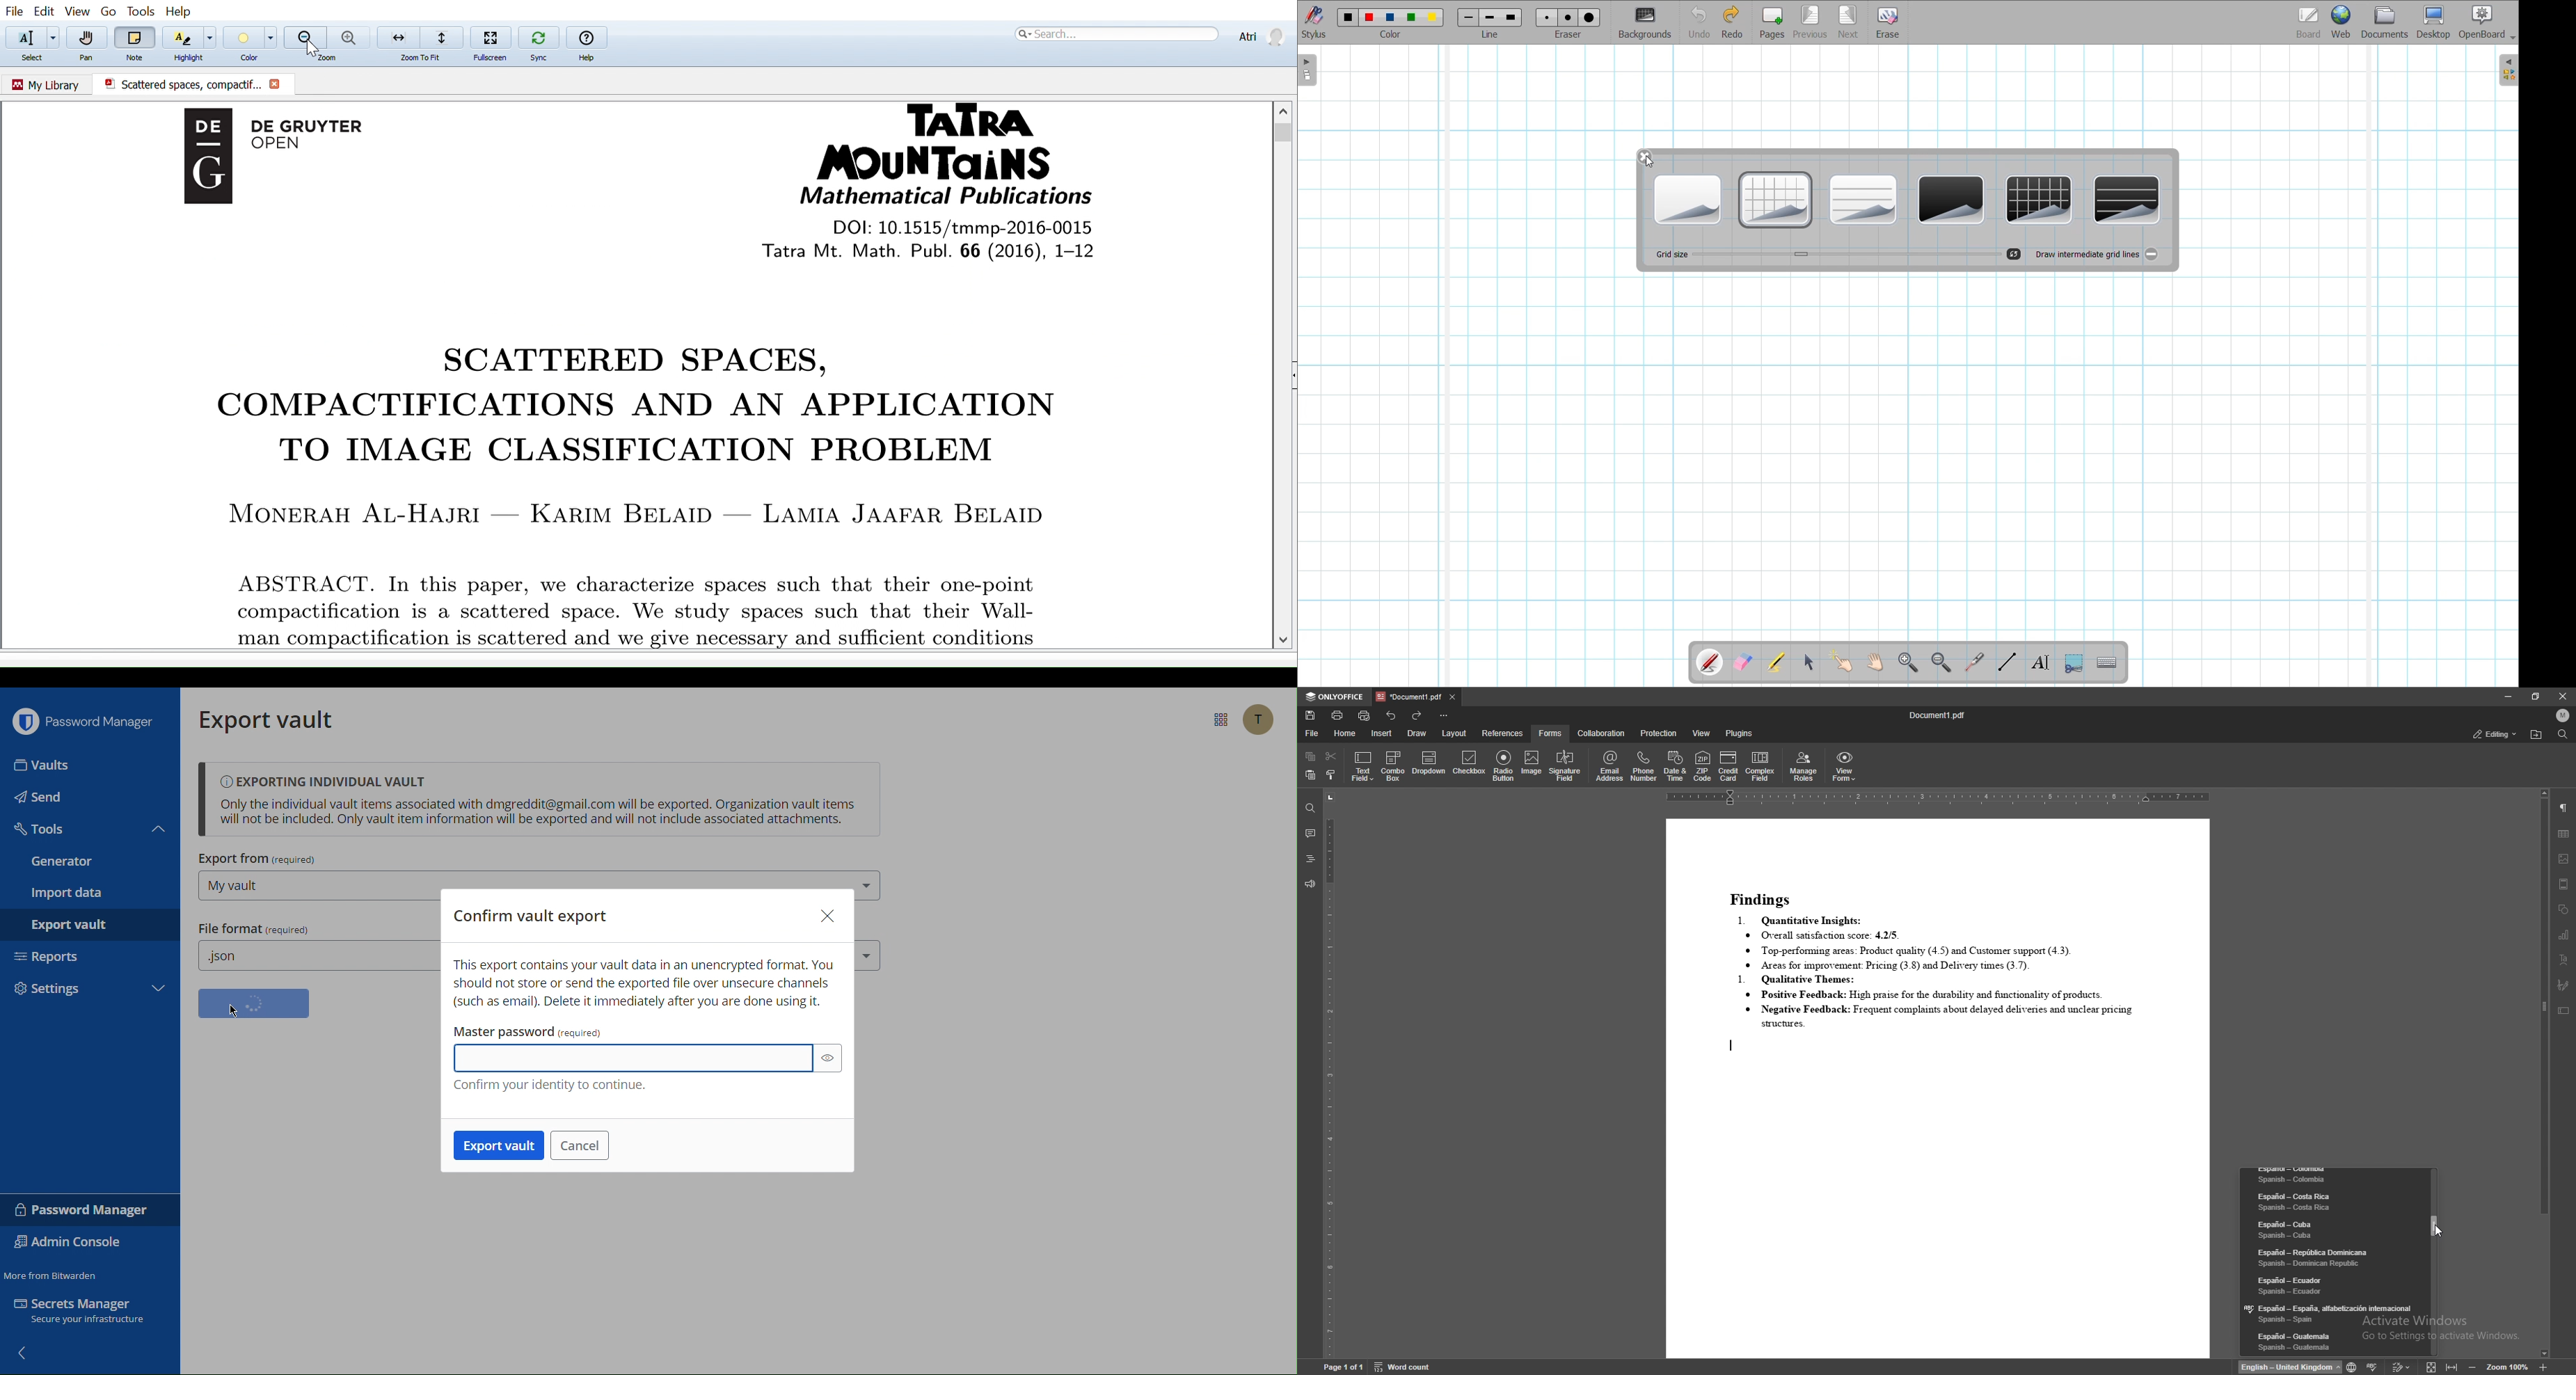 This screenshot has width=2576, height=1400. I want to click on feedback, so click(1310, 885).